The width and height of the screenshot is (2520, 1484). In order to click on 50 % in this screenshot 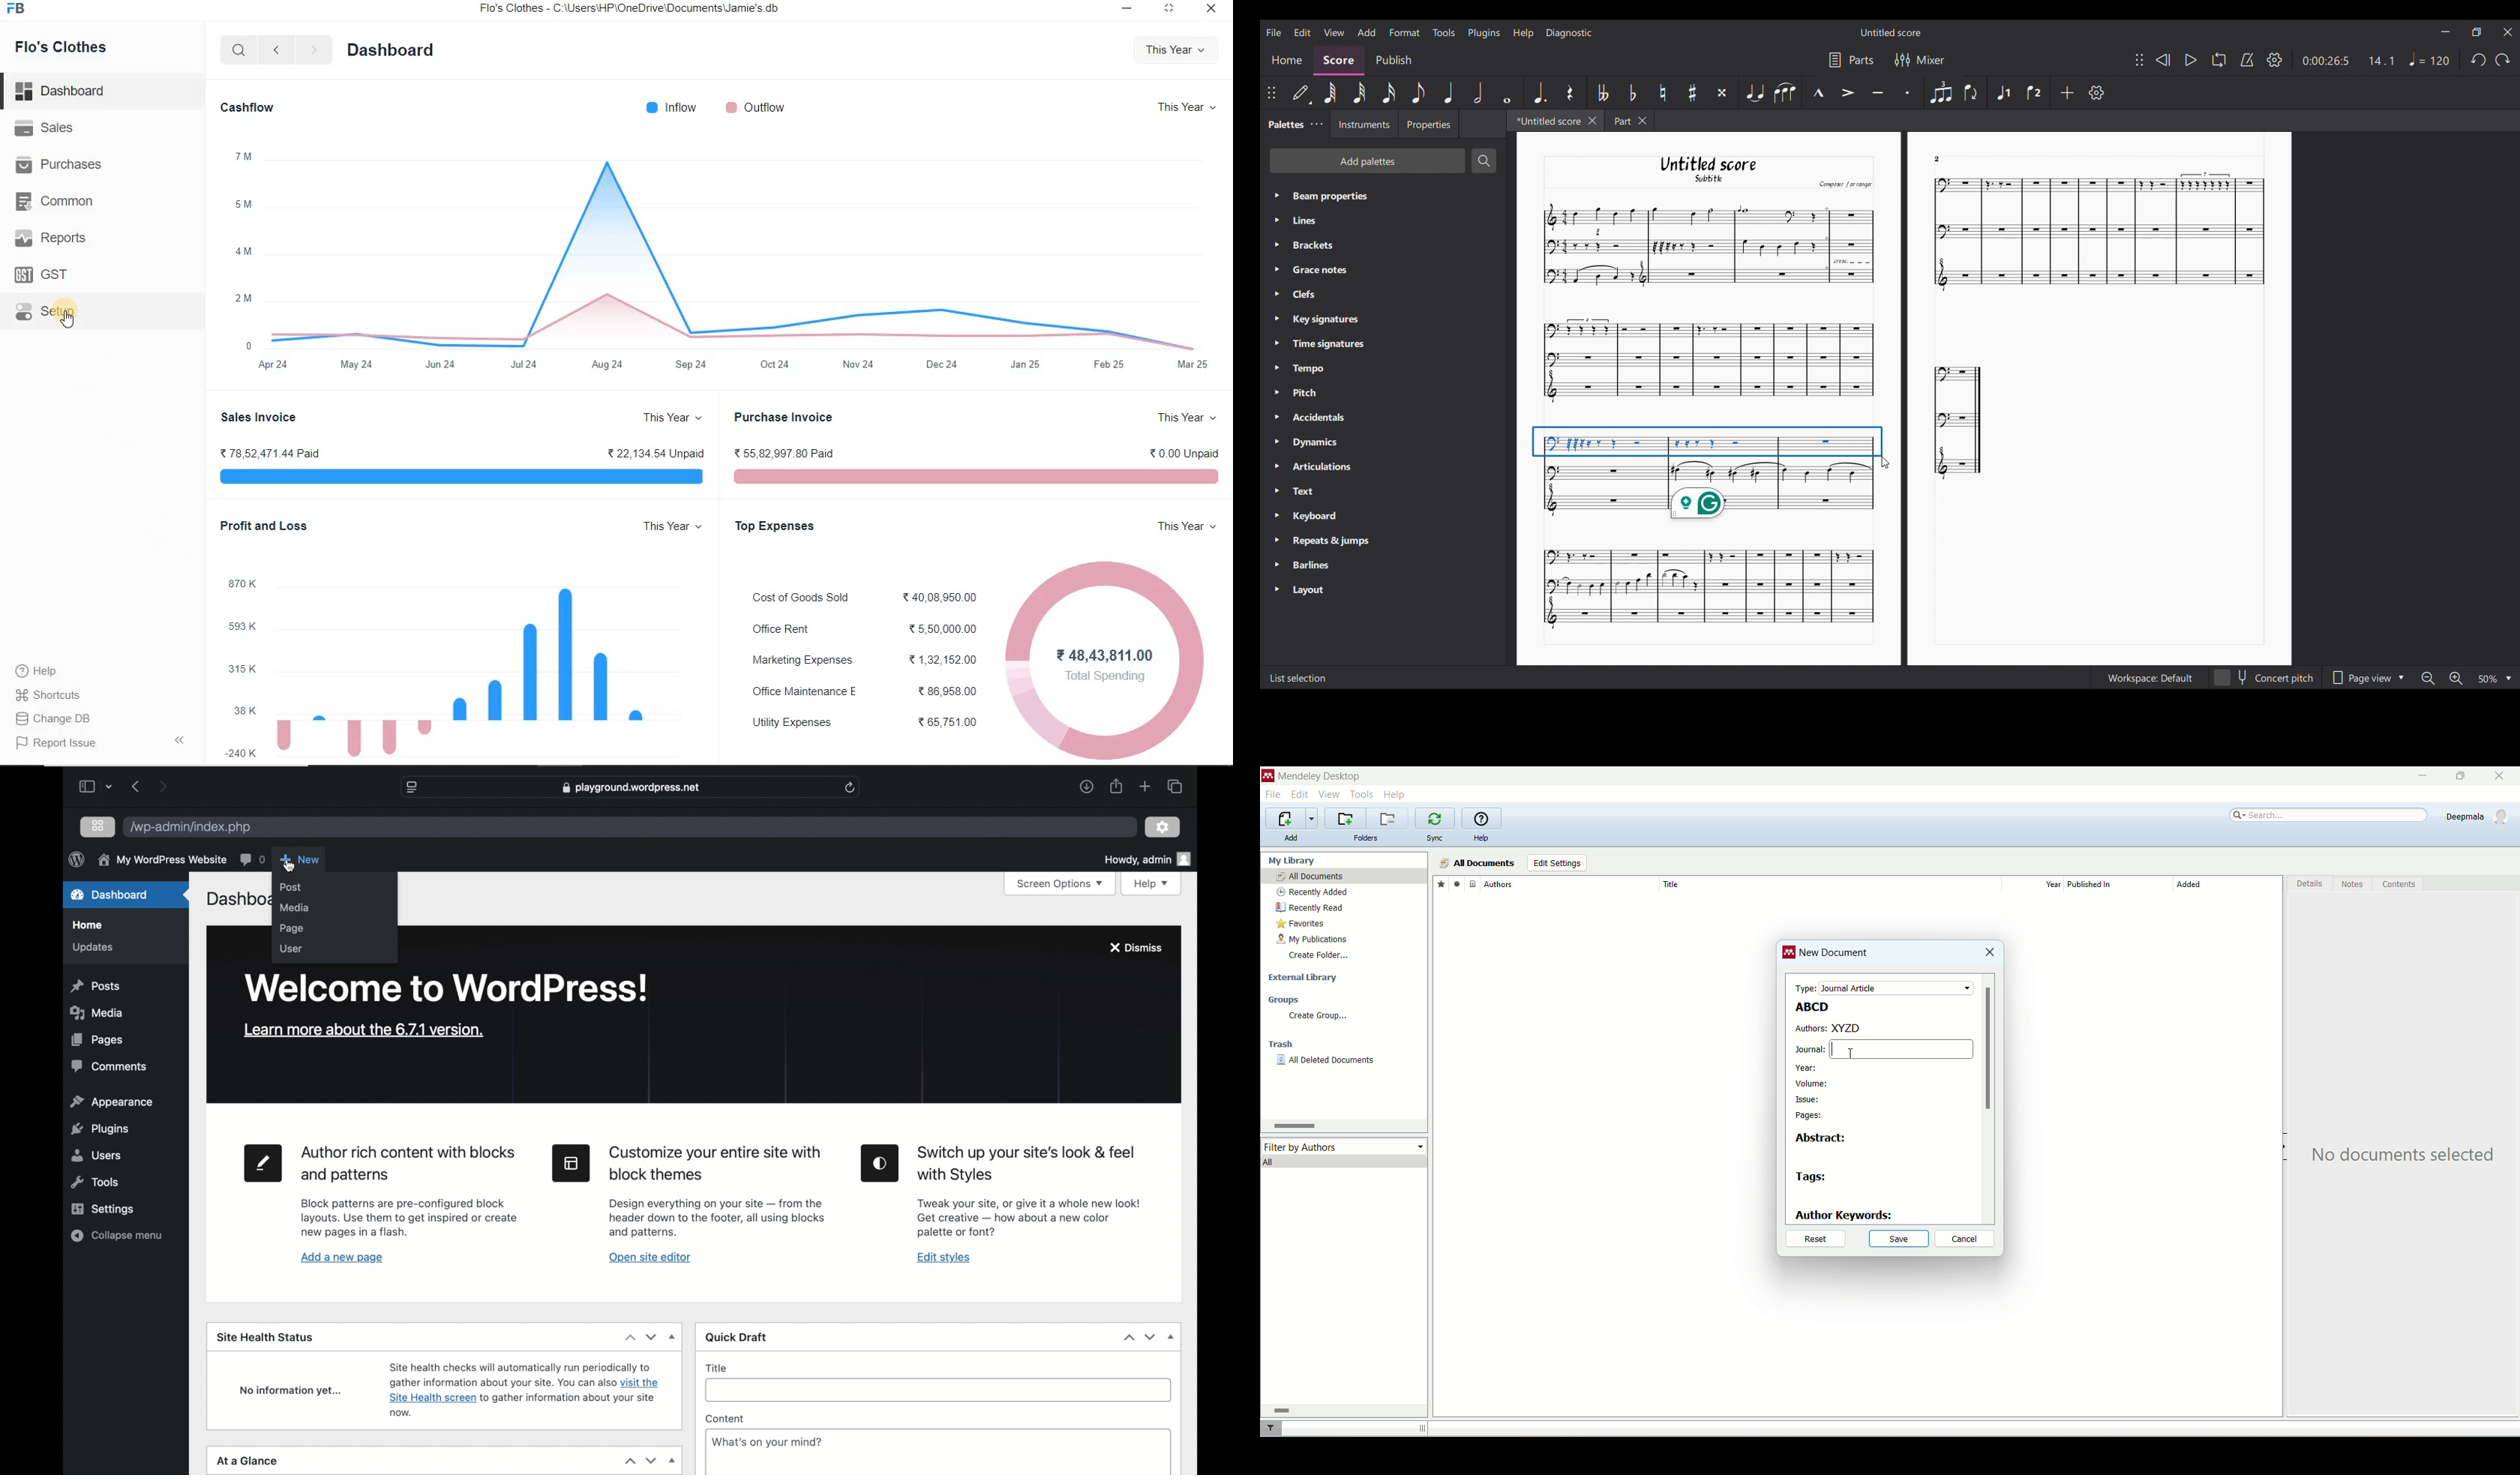, I will do `click(2494, 678)`.